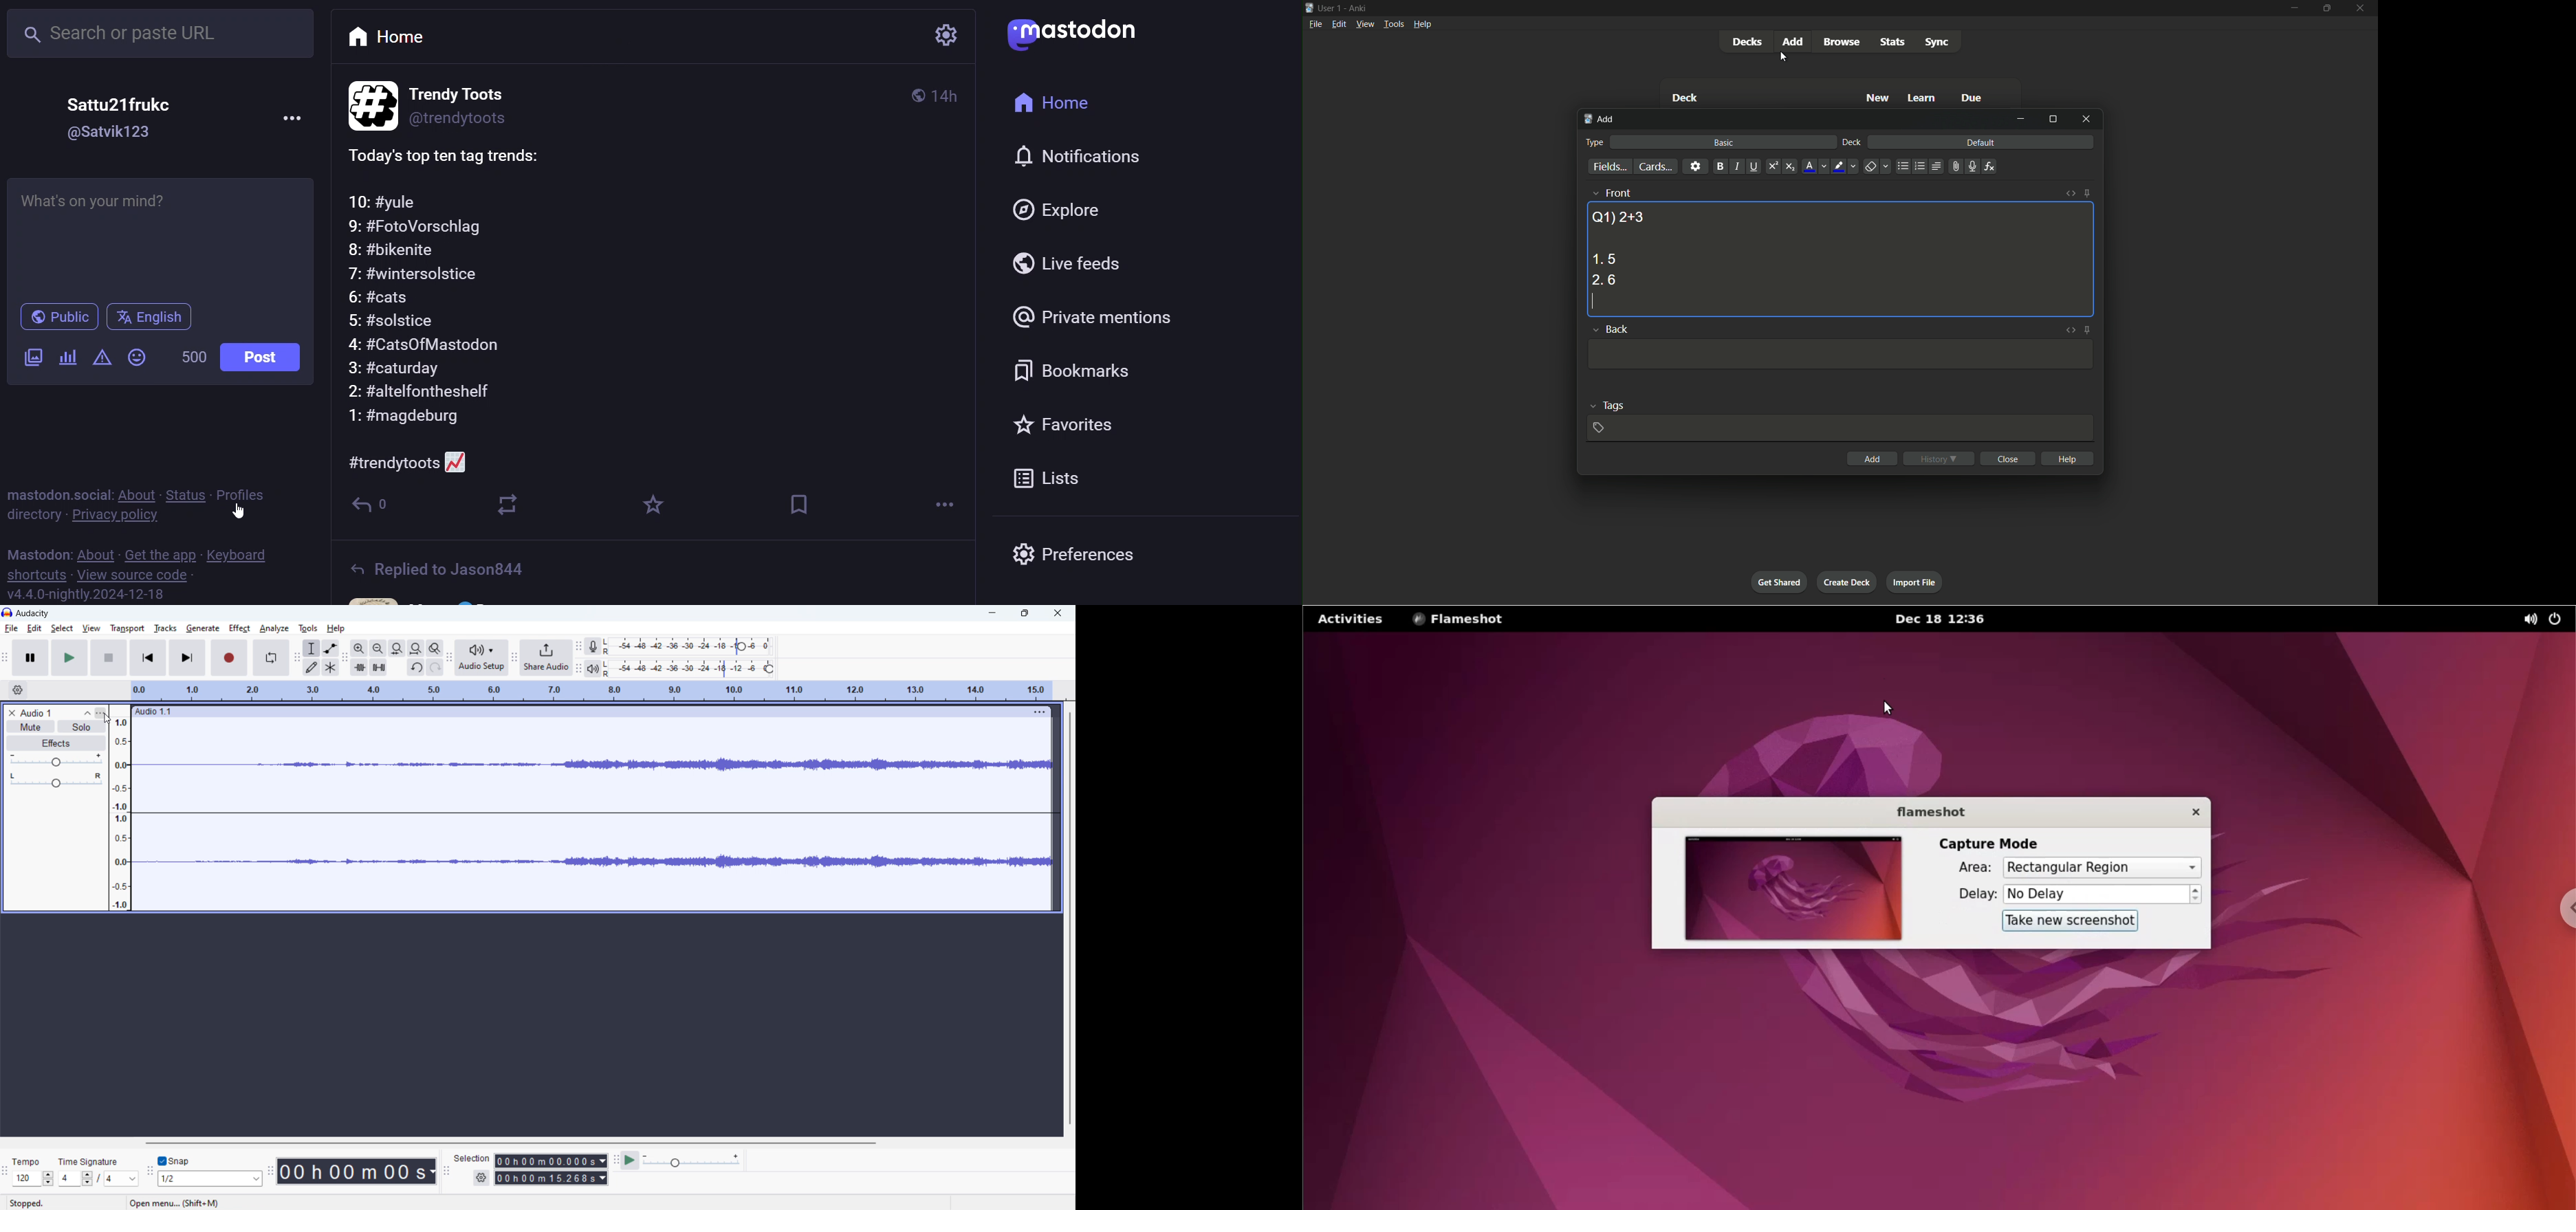 This screenshot has width=2576, height=1232. Describe the element at coordinates (1601, 119) in the screenshot. I see `add` at that location.